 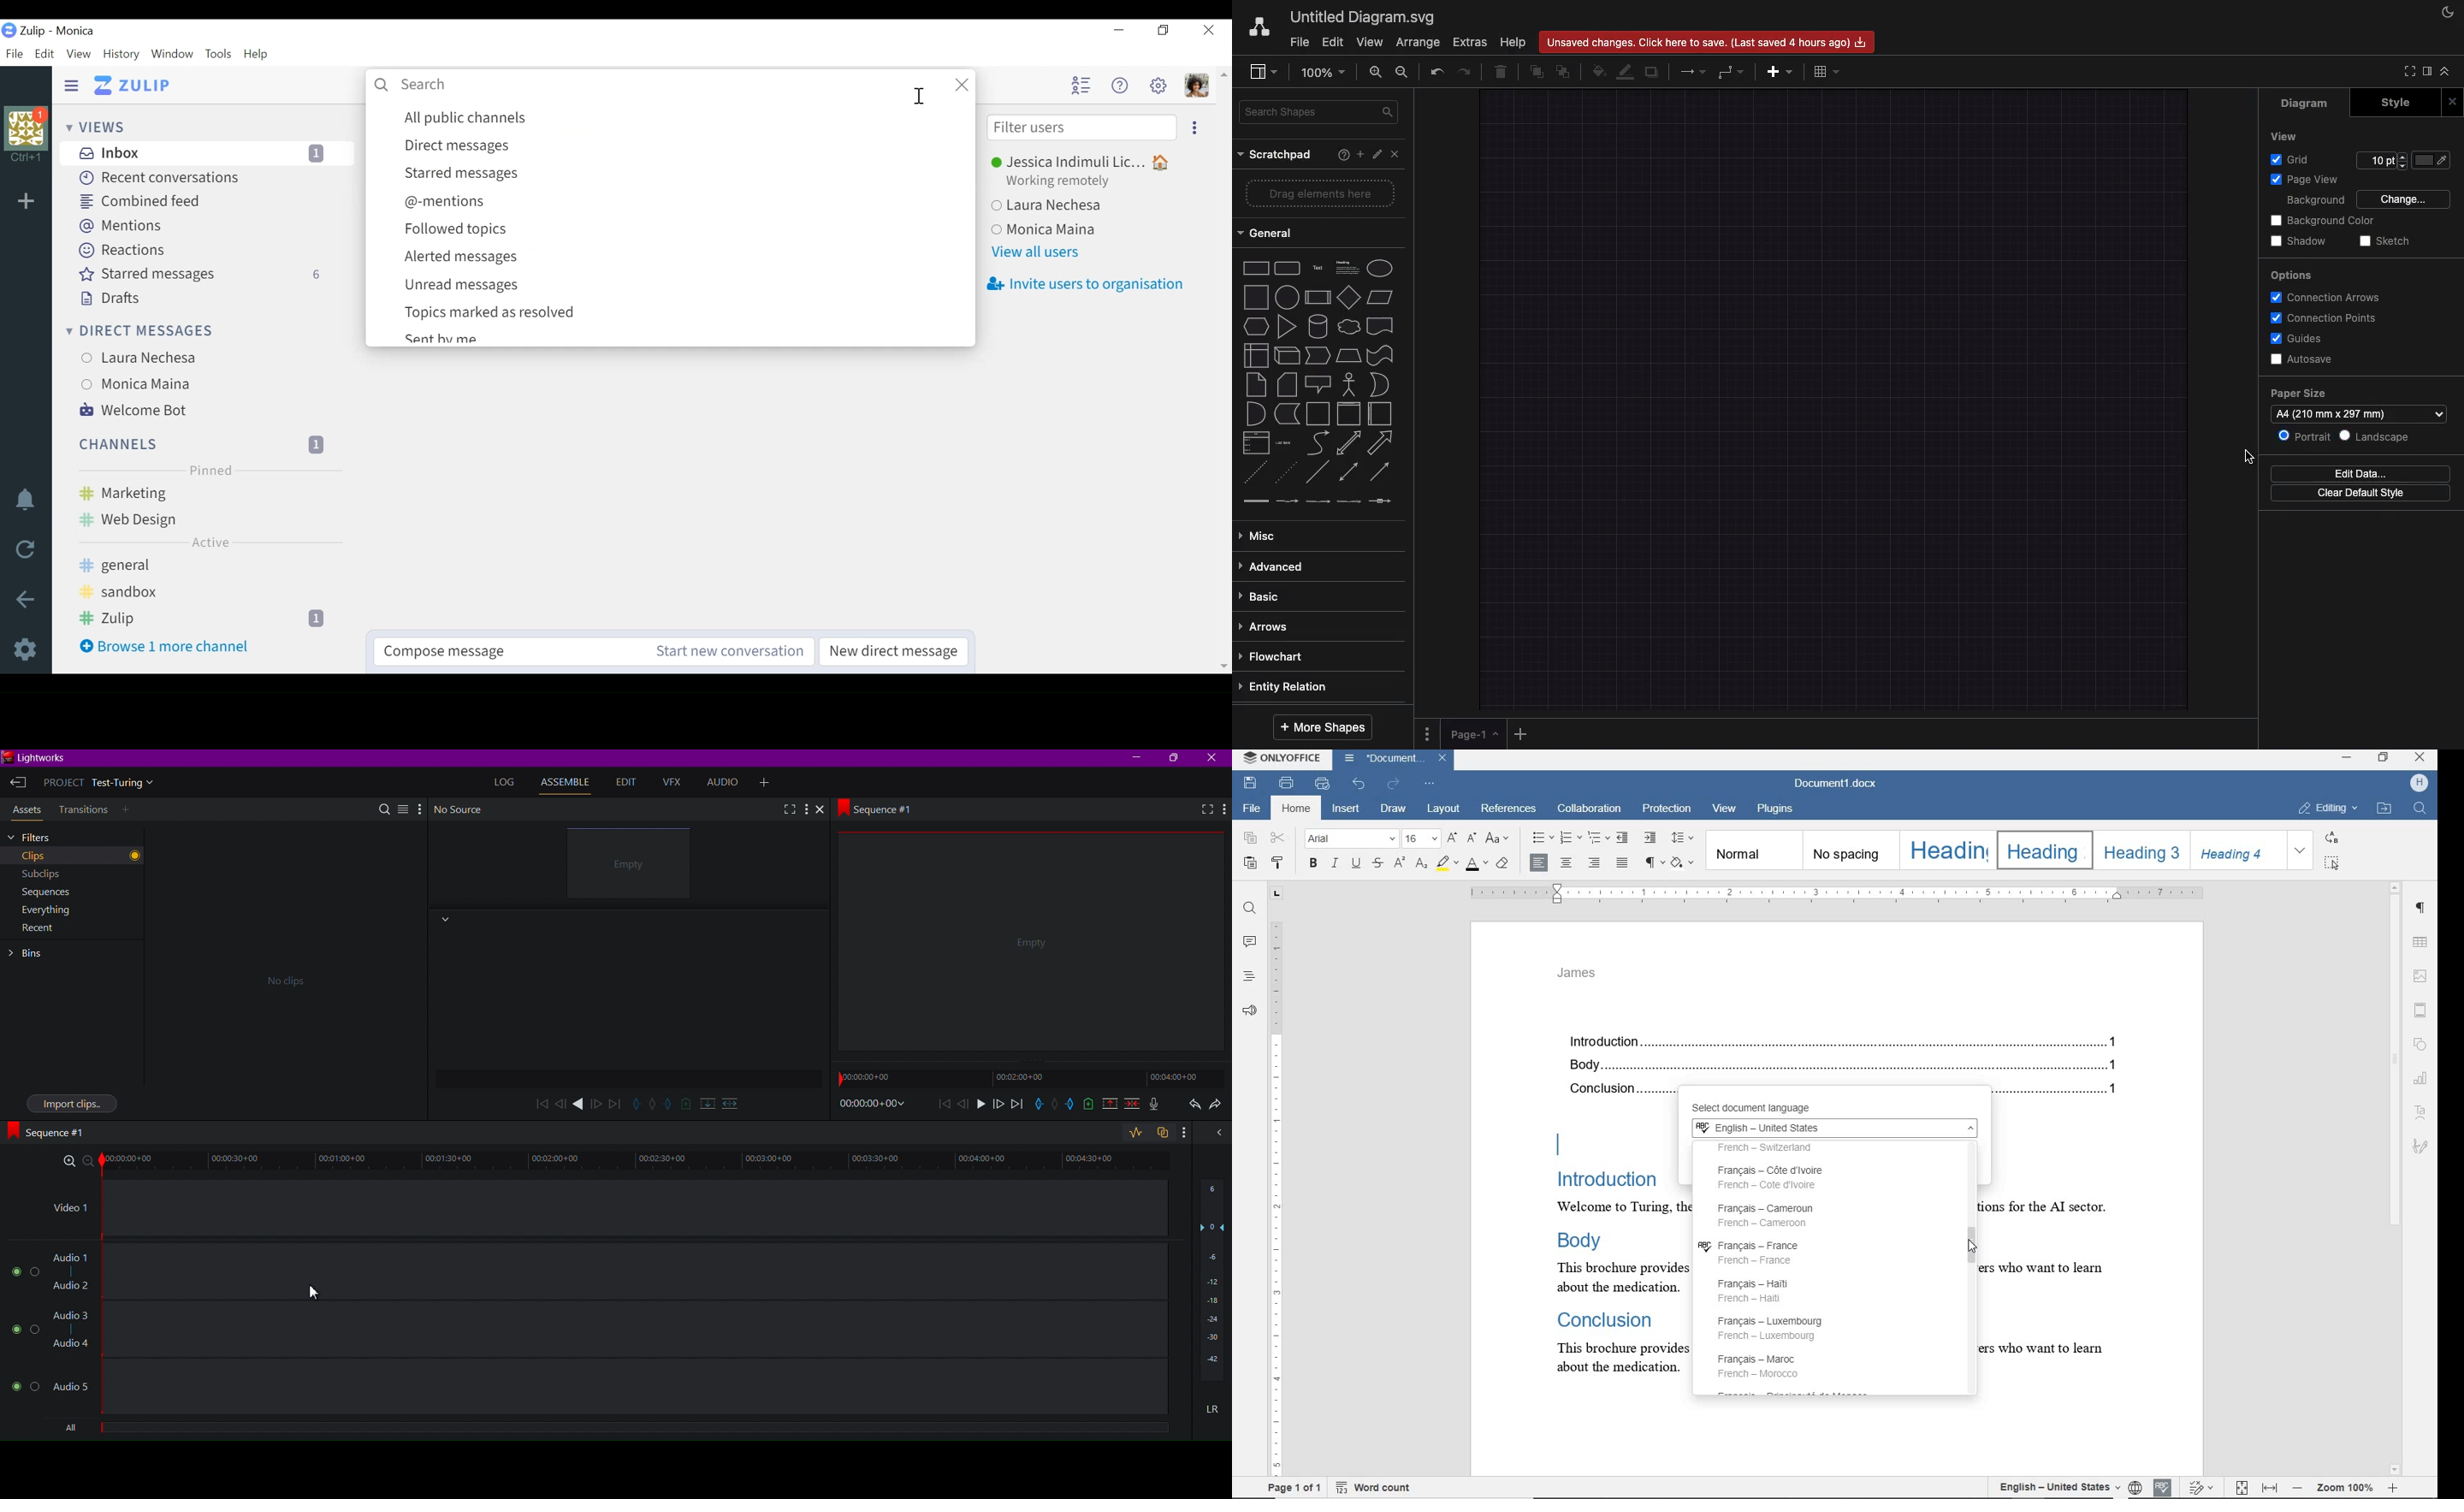 What do you see at coordinates (1730, 74) in the screenshot?
I see `Waypoint` at bounding box center [1730, 74].